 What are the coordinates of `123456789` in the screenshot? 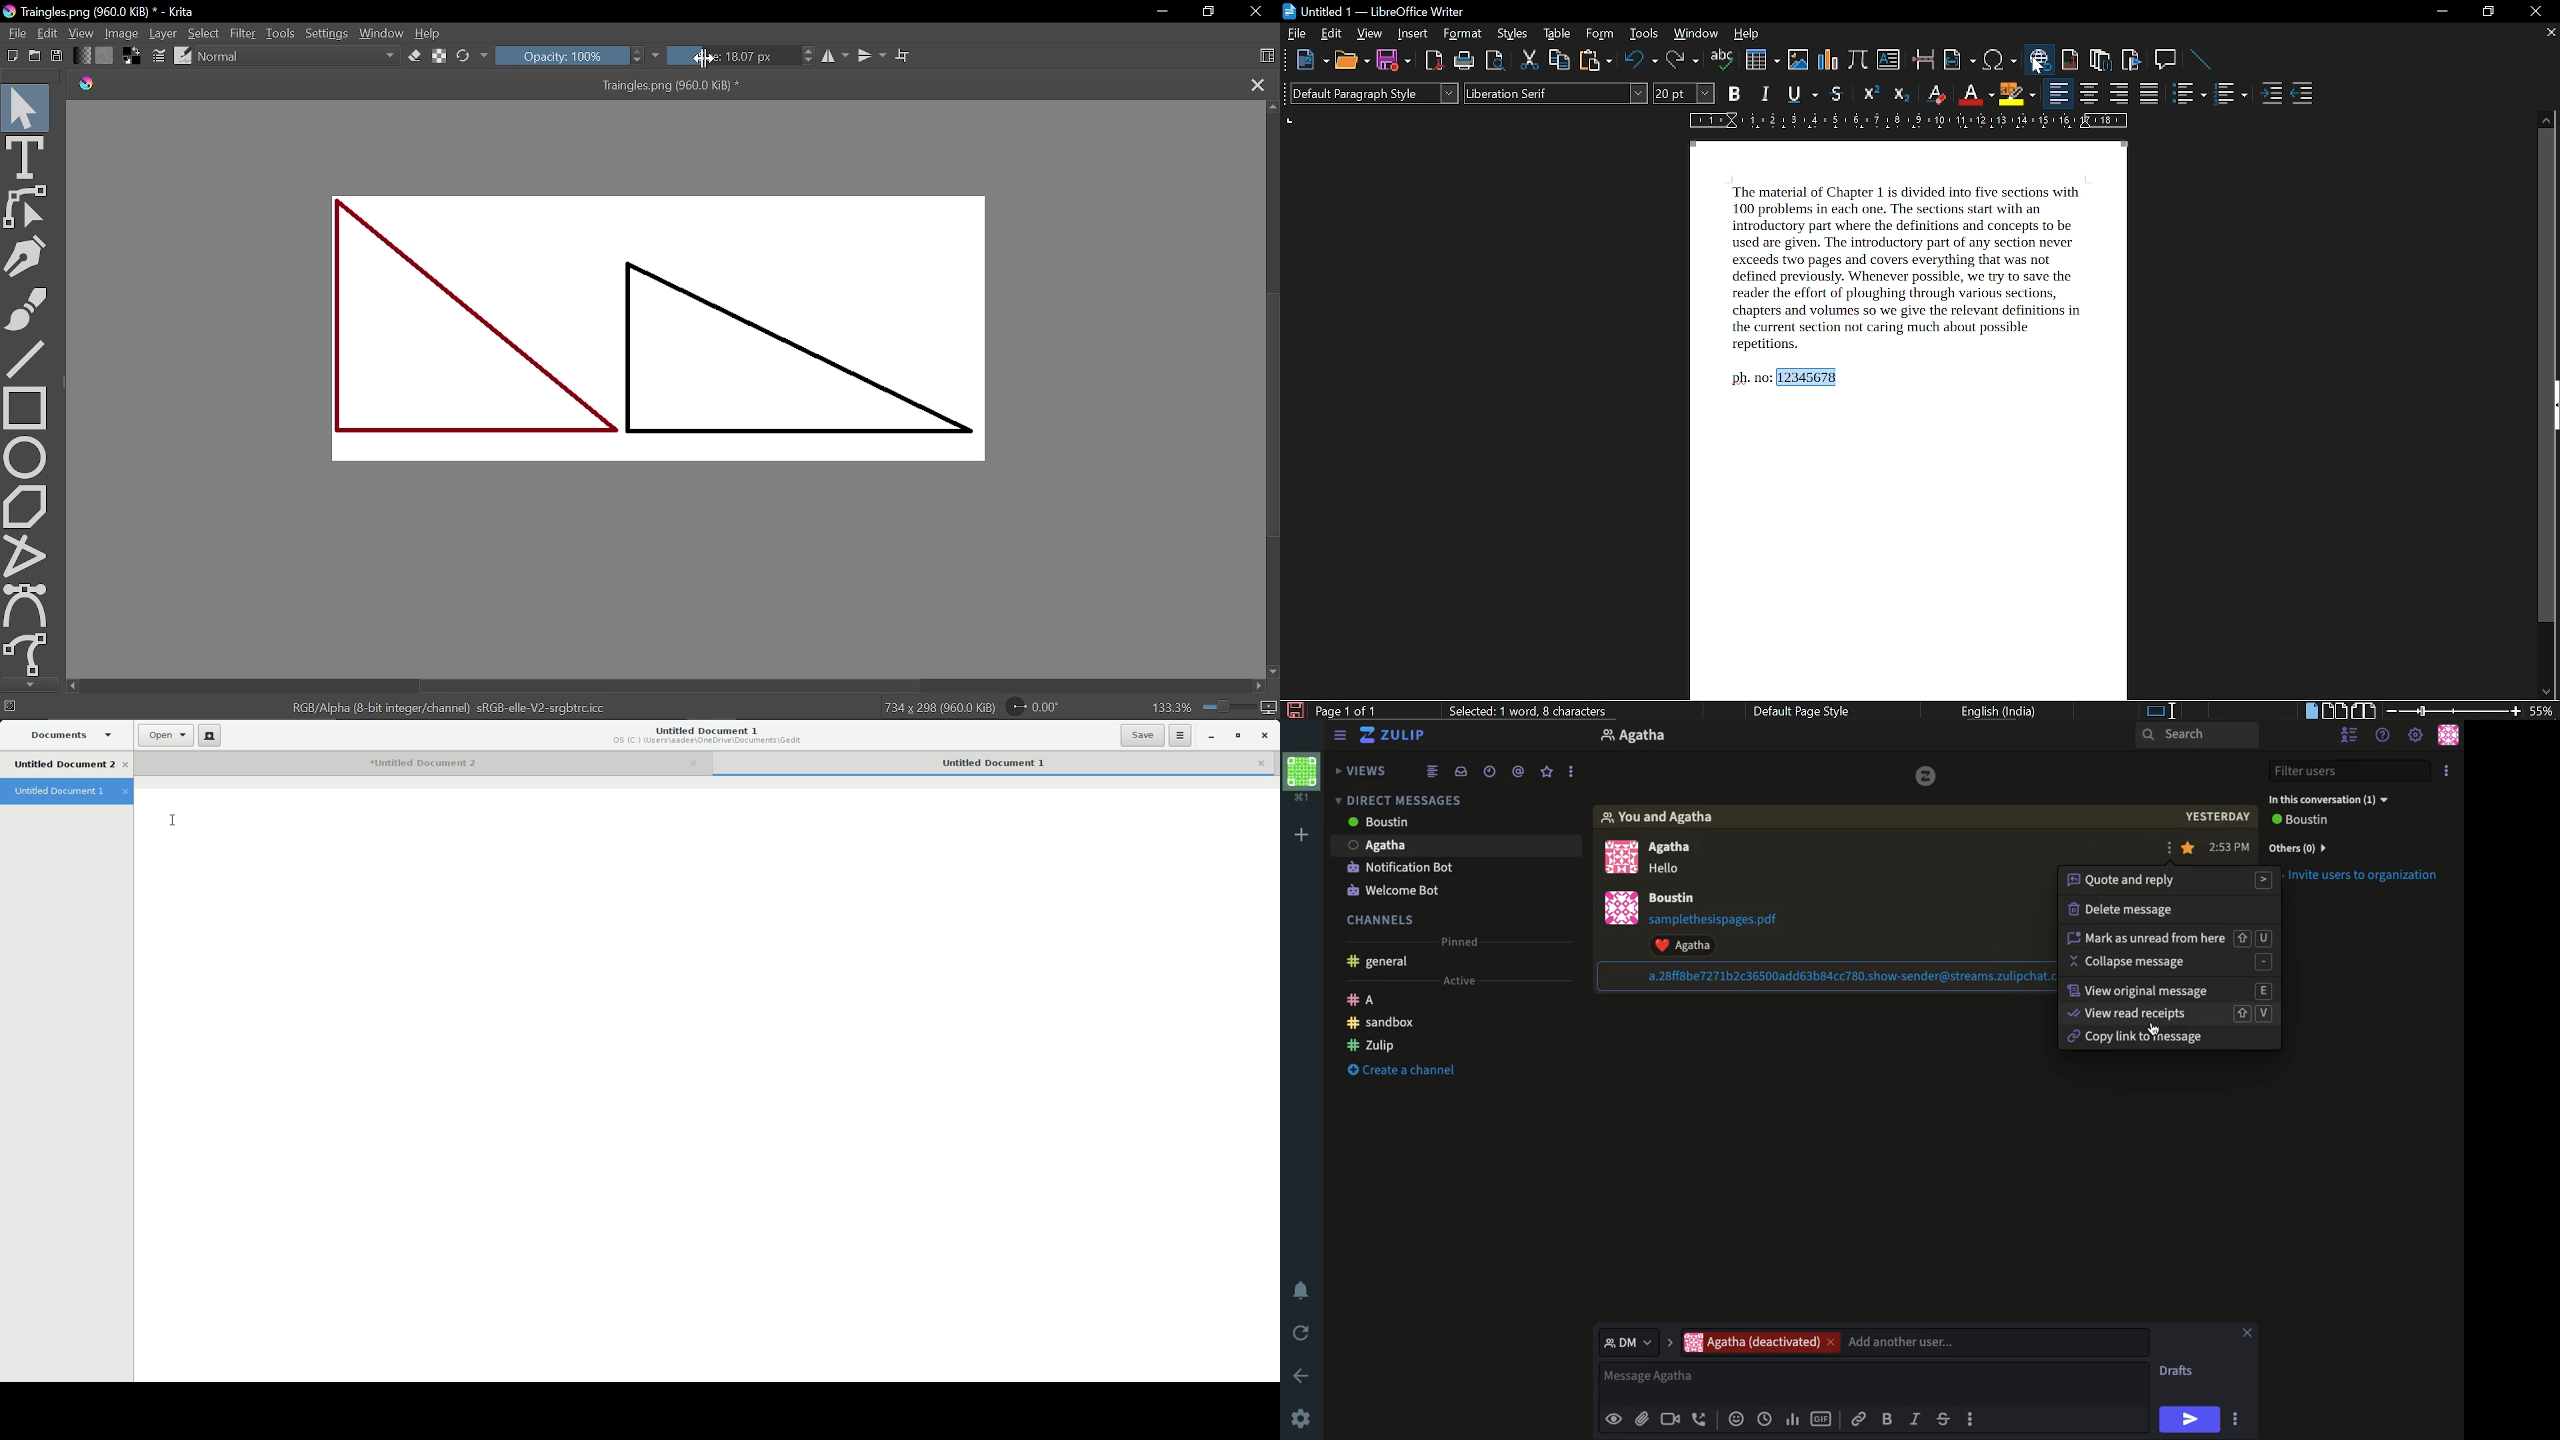 It's located at (1810, 377).